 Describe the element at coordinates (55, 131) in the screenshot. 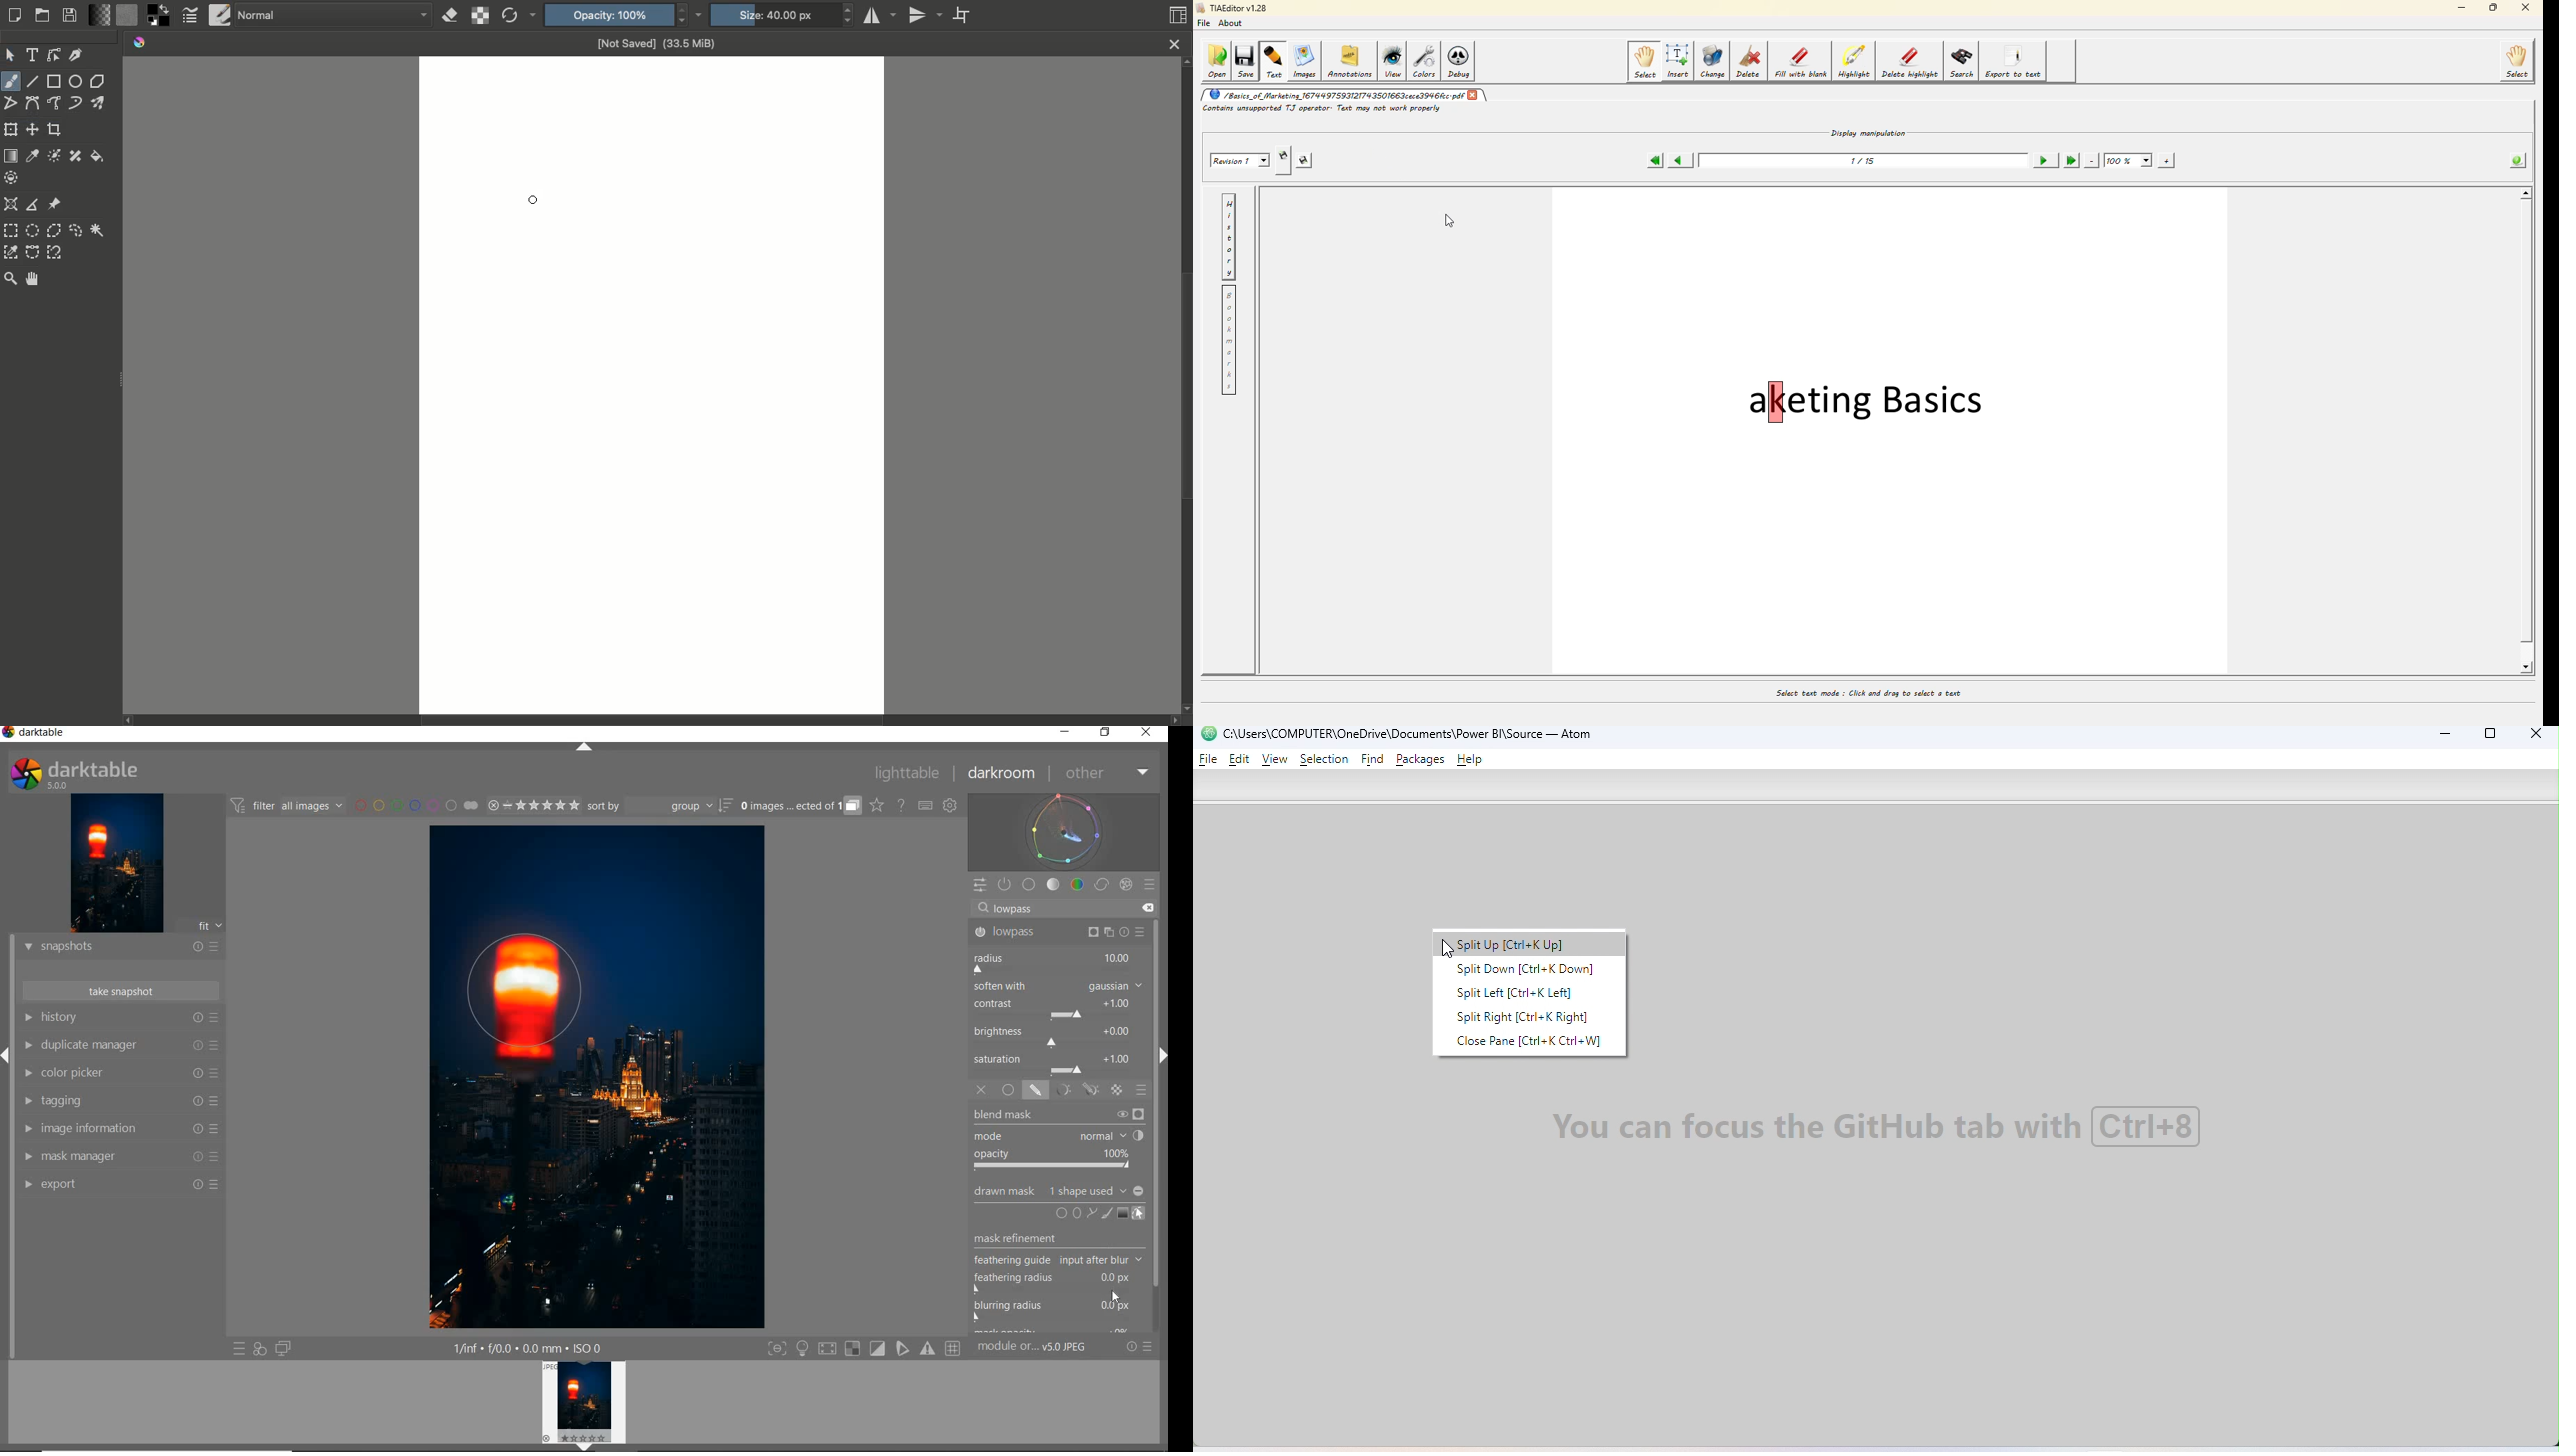

I see `Crop image` at that location.